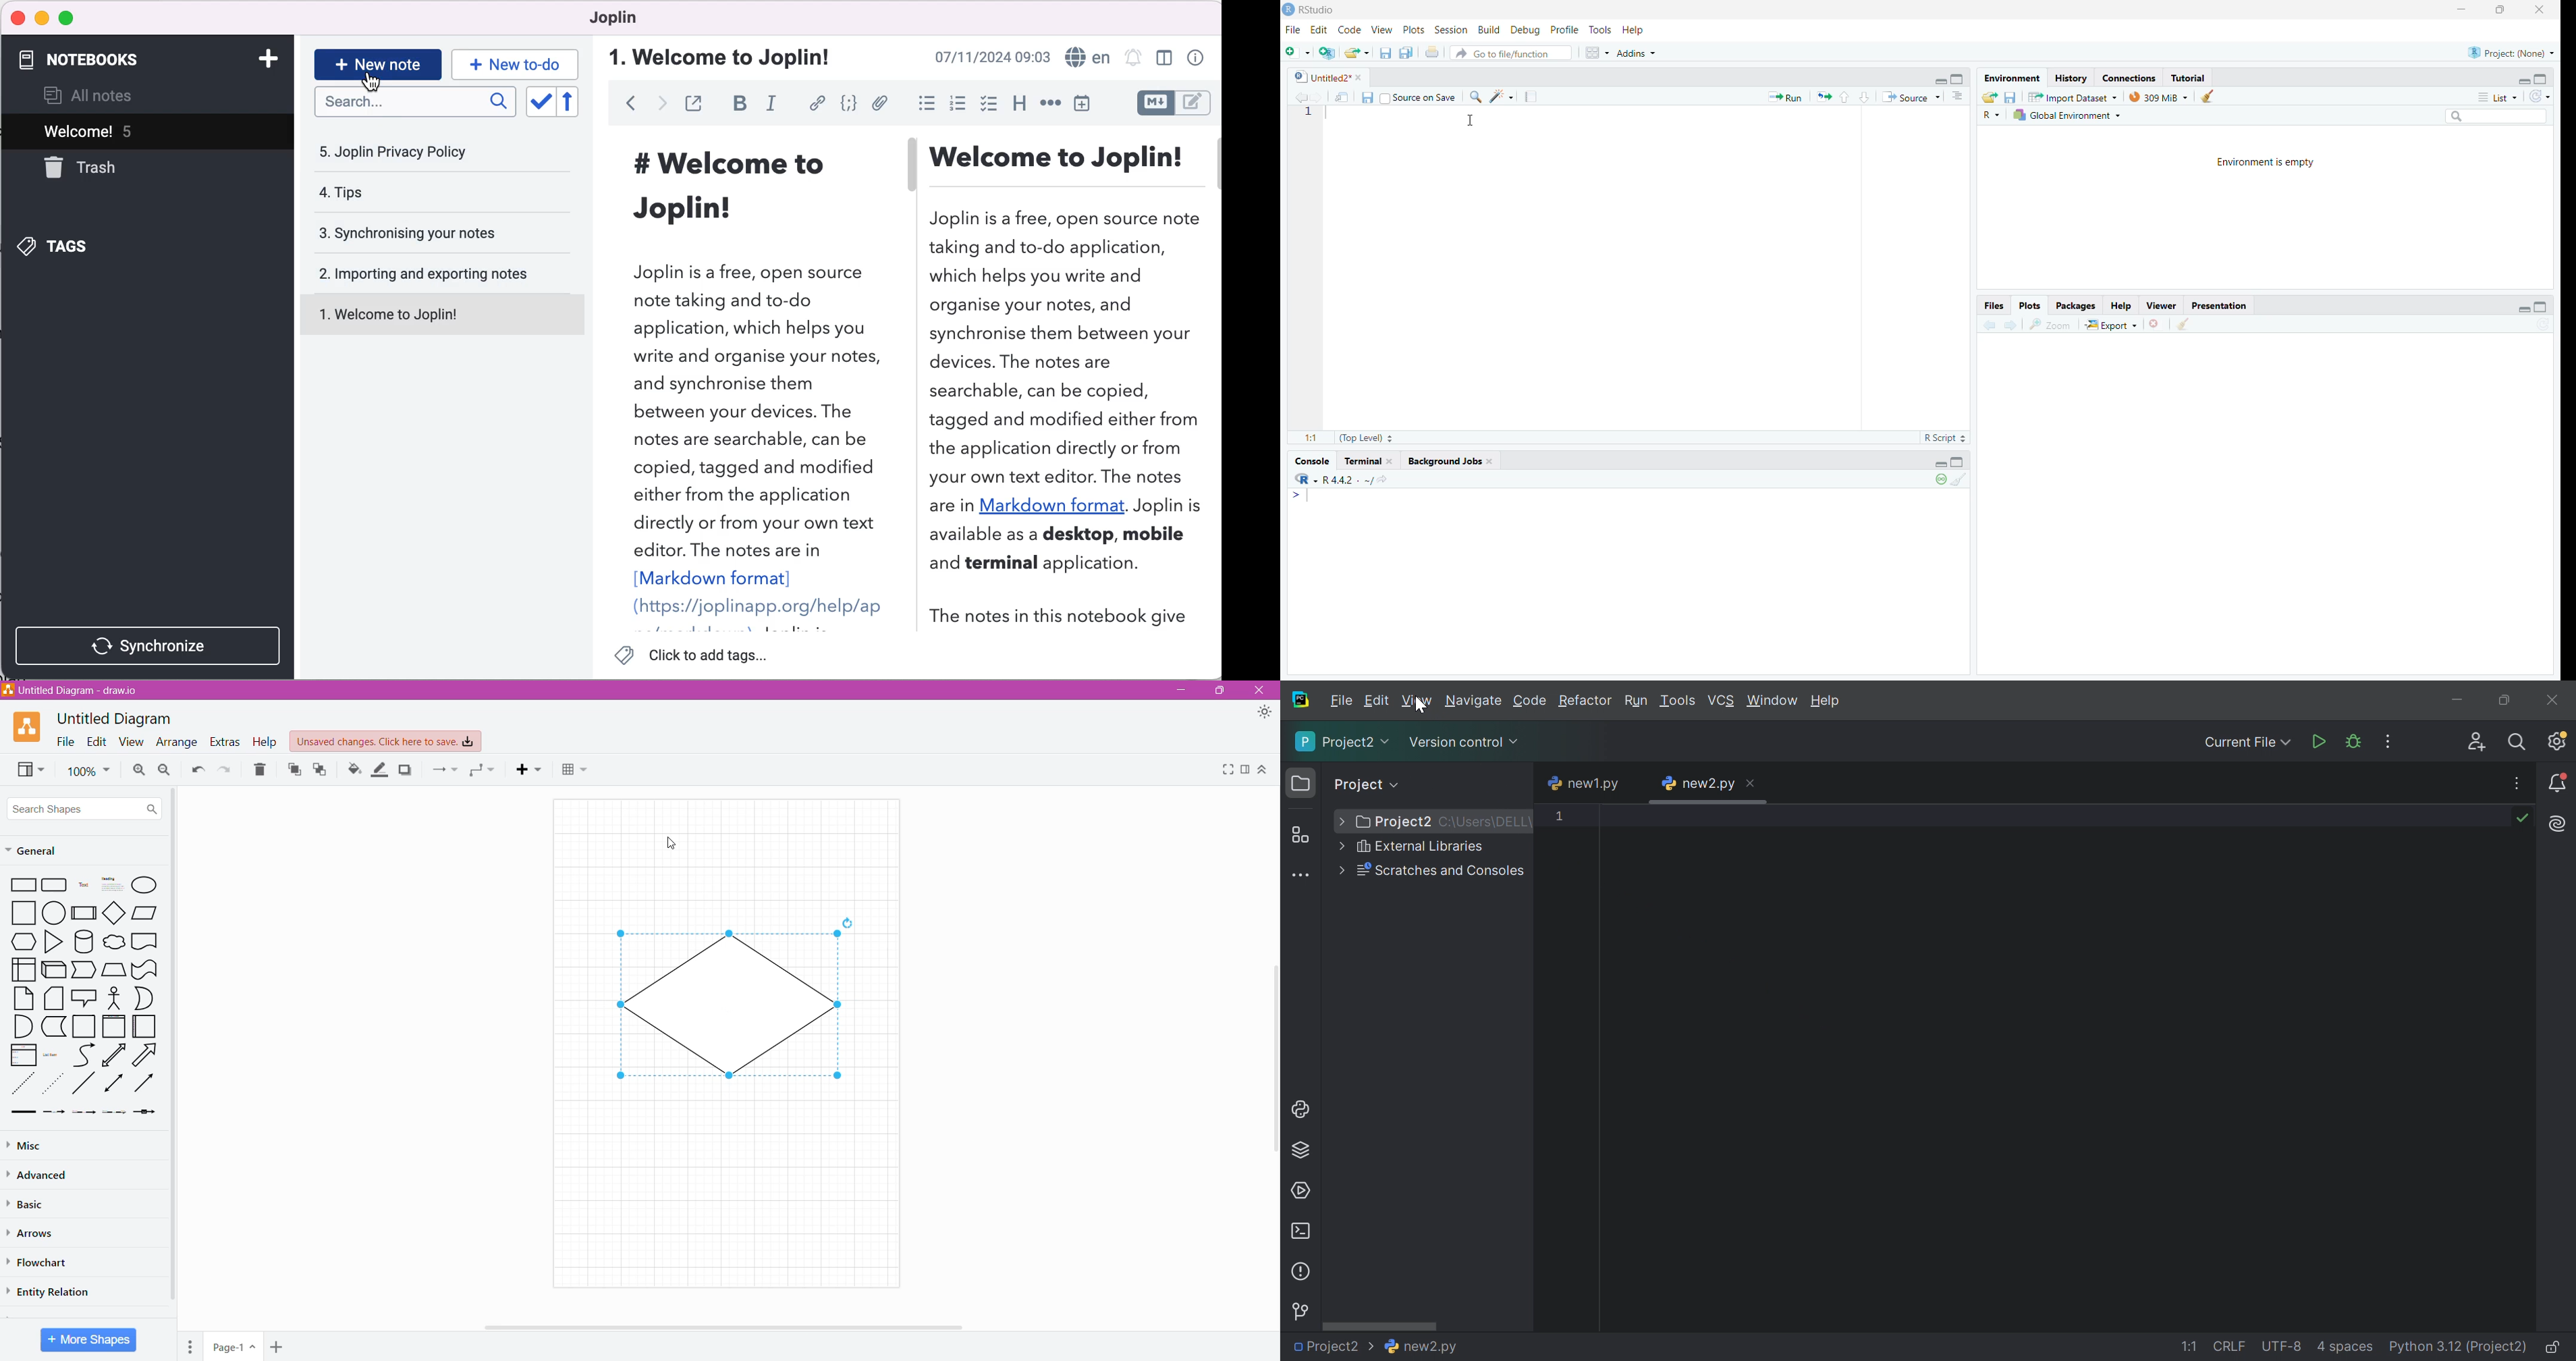 This screenshot has width=2576, height=1372. What do you see at coordinates (1049, 103) in the screenshot?
I see `horizontal rule` at bounding box center [1049, 103].